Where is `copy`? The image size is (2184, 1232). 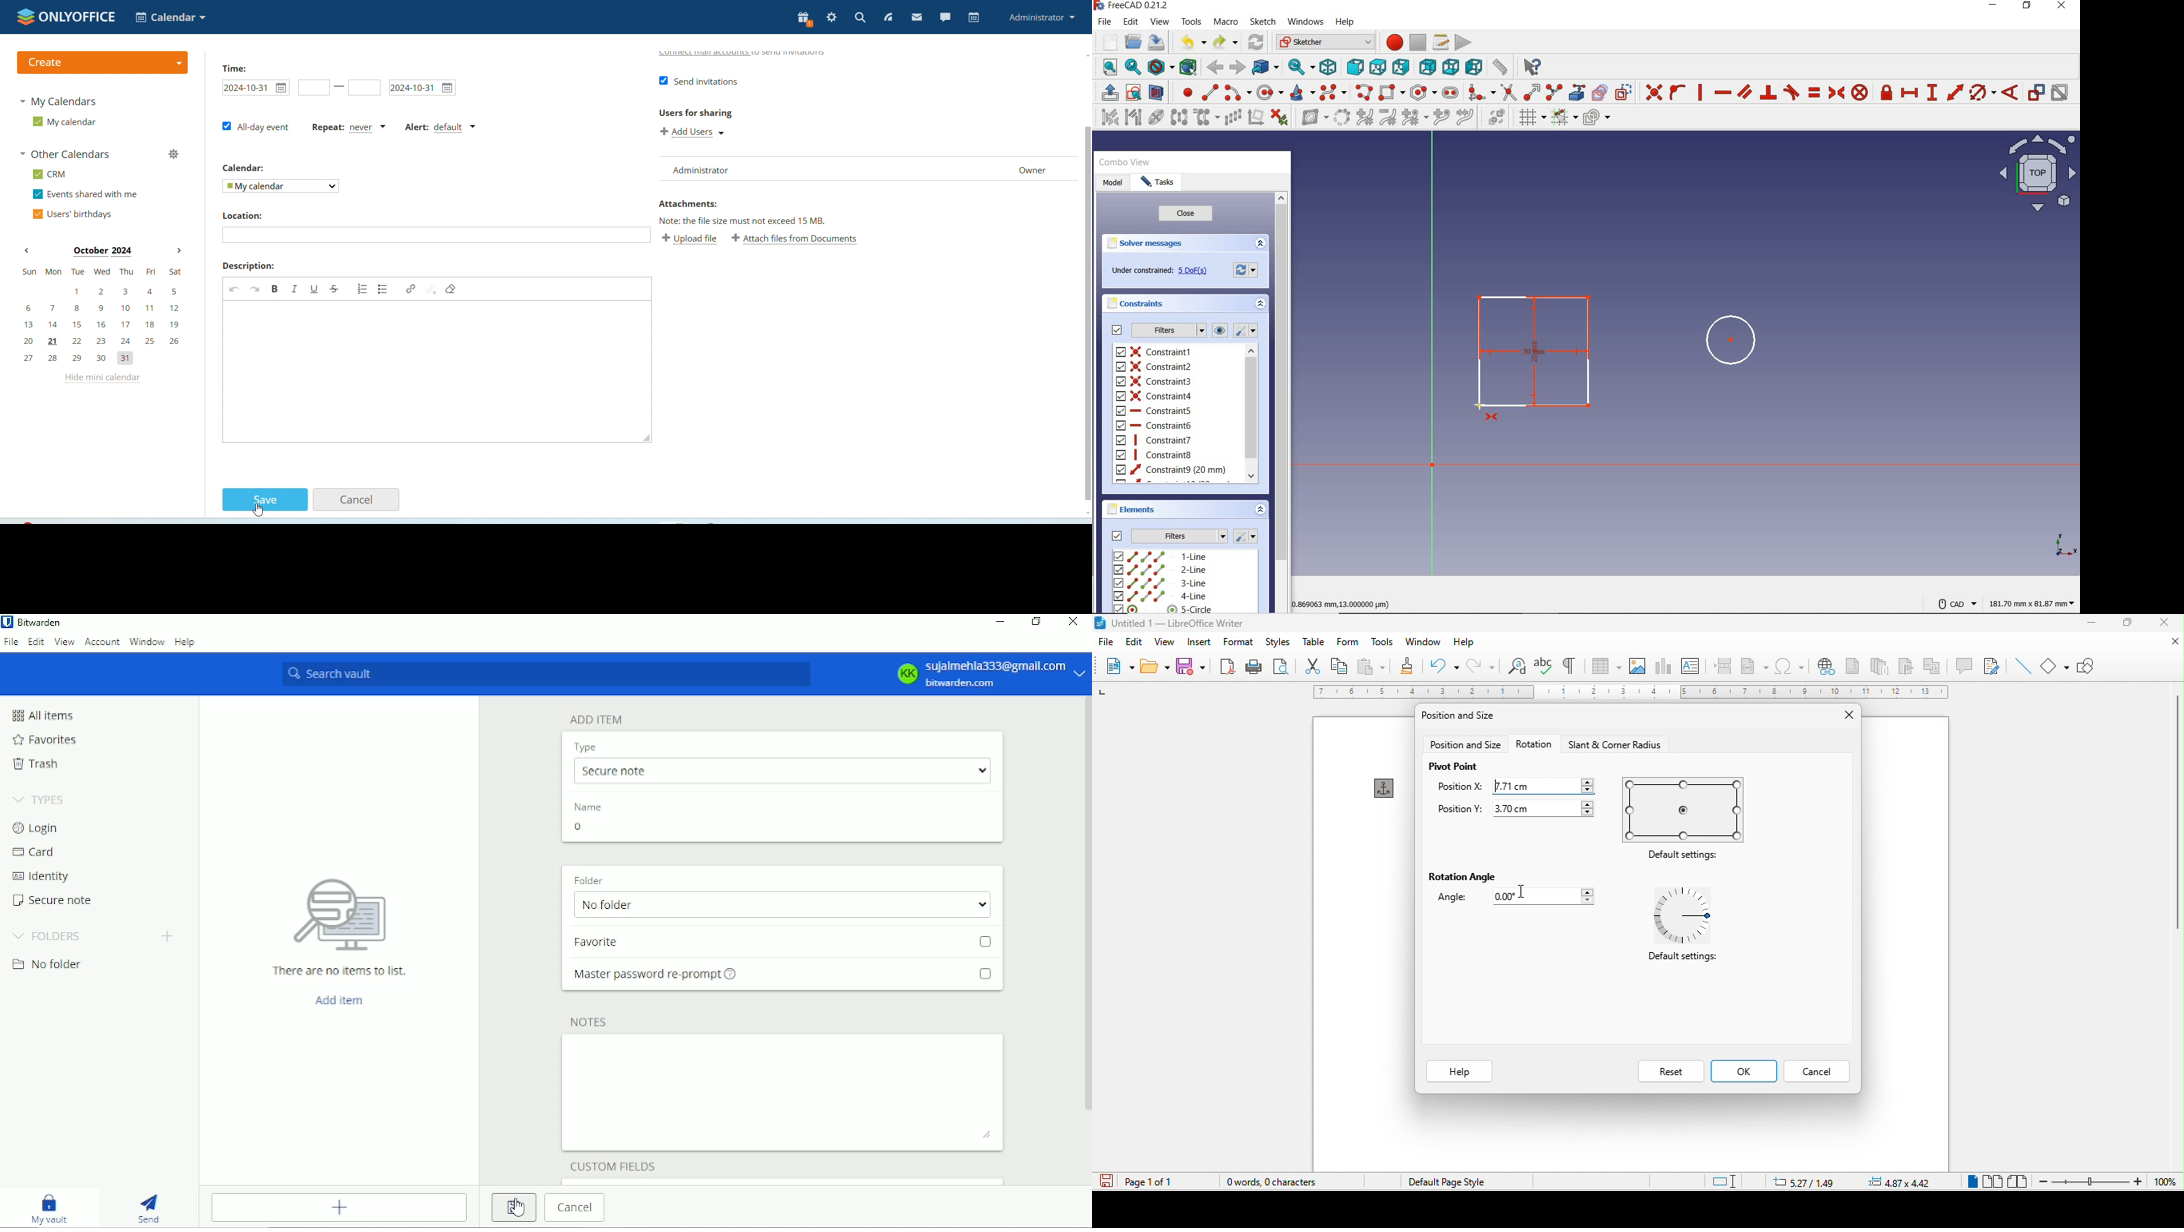 copy is located at coordinates (1340, 667).